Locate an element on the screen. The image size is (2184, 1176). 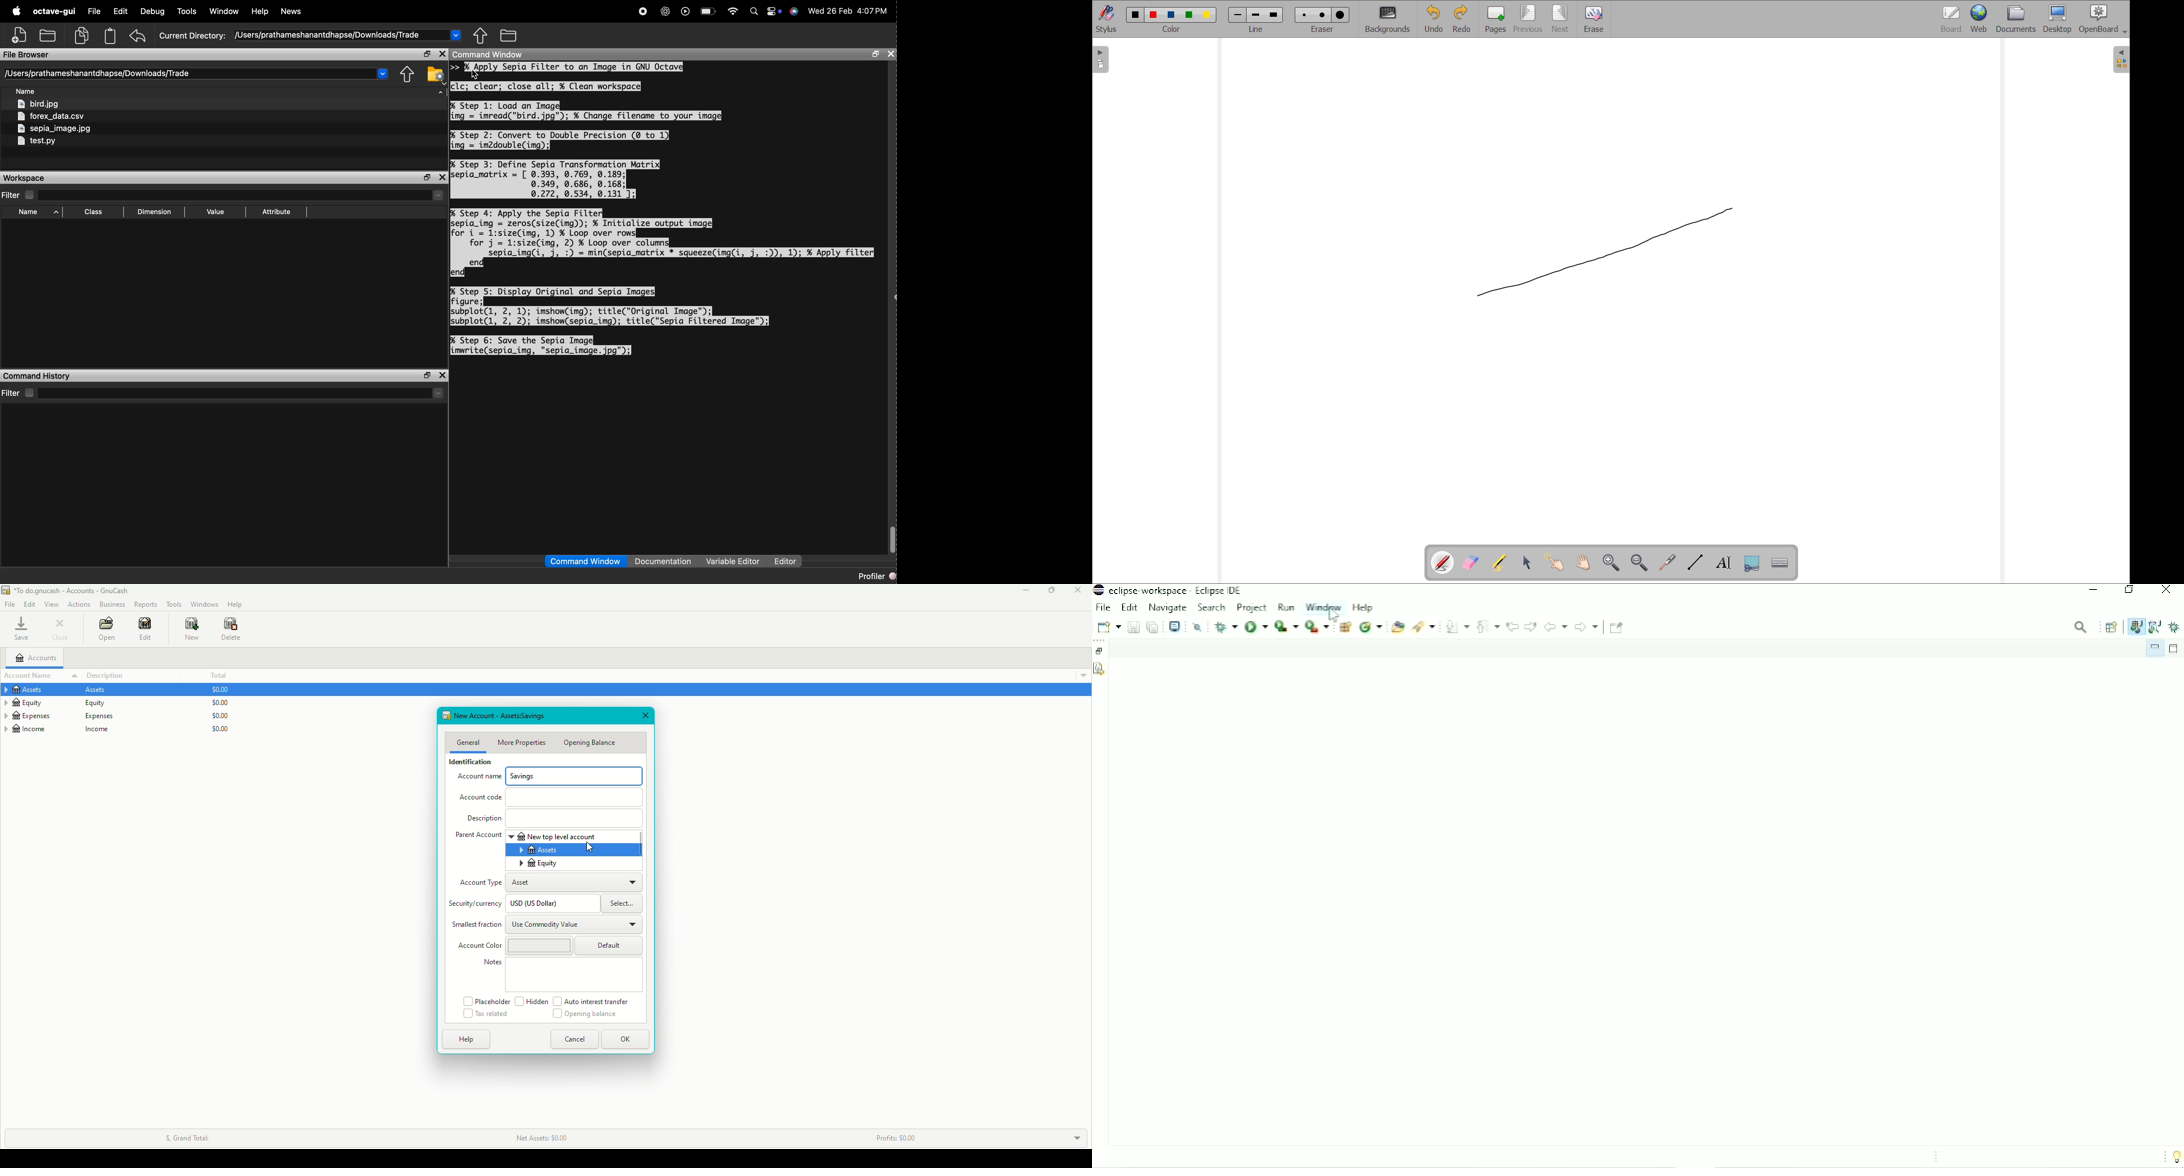
Close is located at coordinates (646, 715).